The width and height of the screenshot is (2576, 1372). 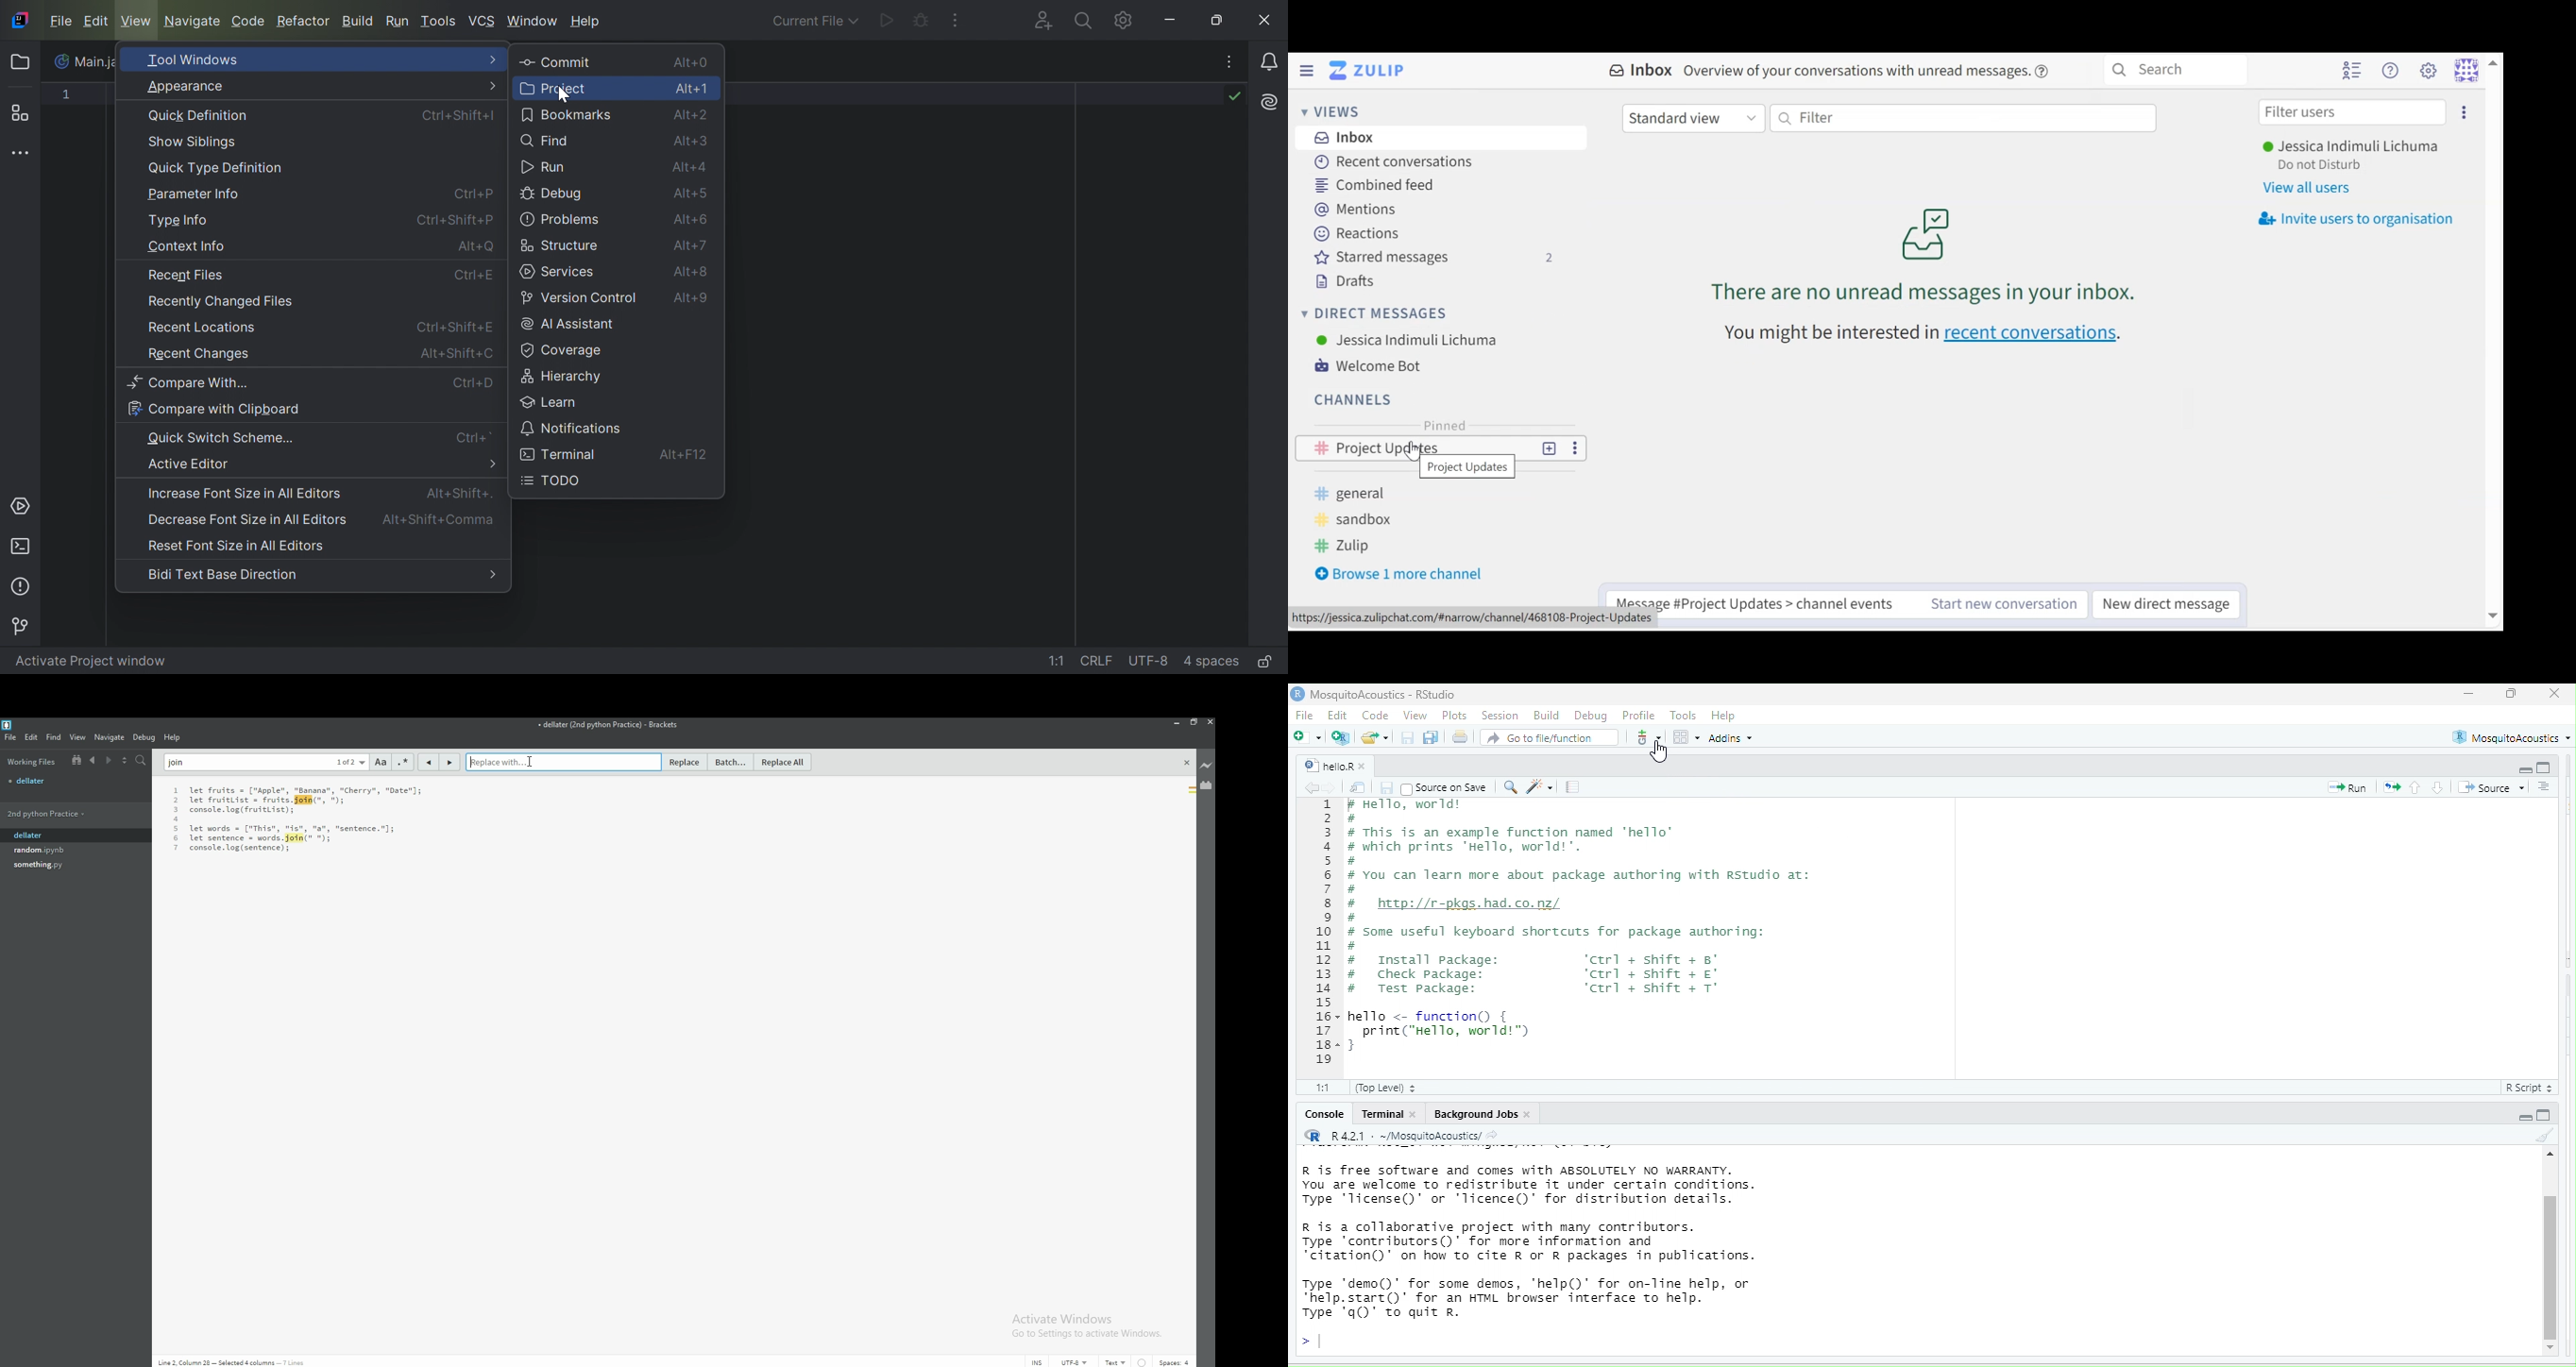 What do you see at coordinates (1392, 693) in the screenshot?
I see `MosquitoAcoustics - RStudio` at bounding box center [1392, 693].